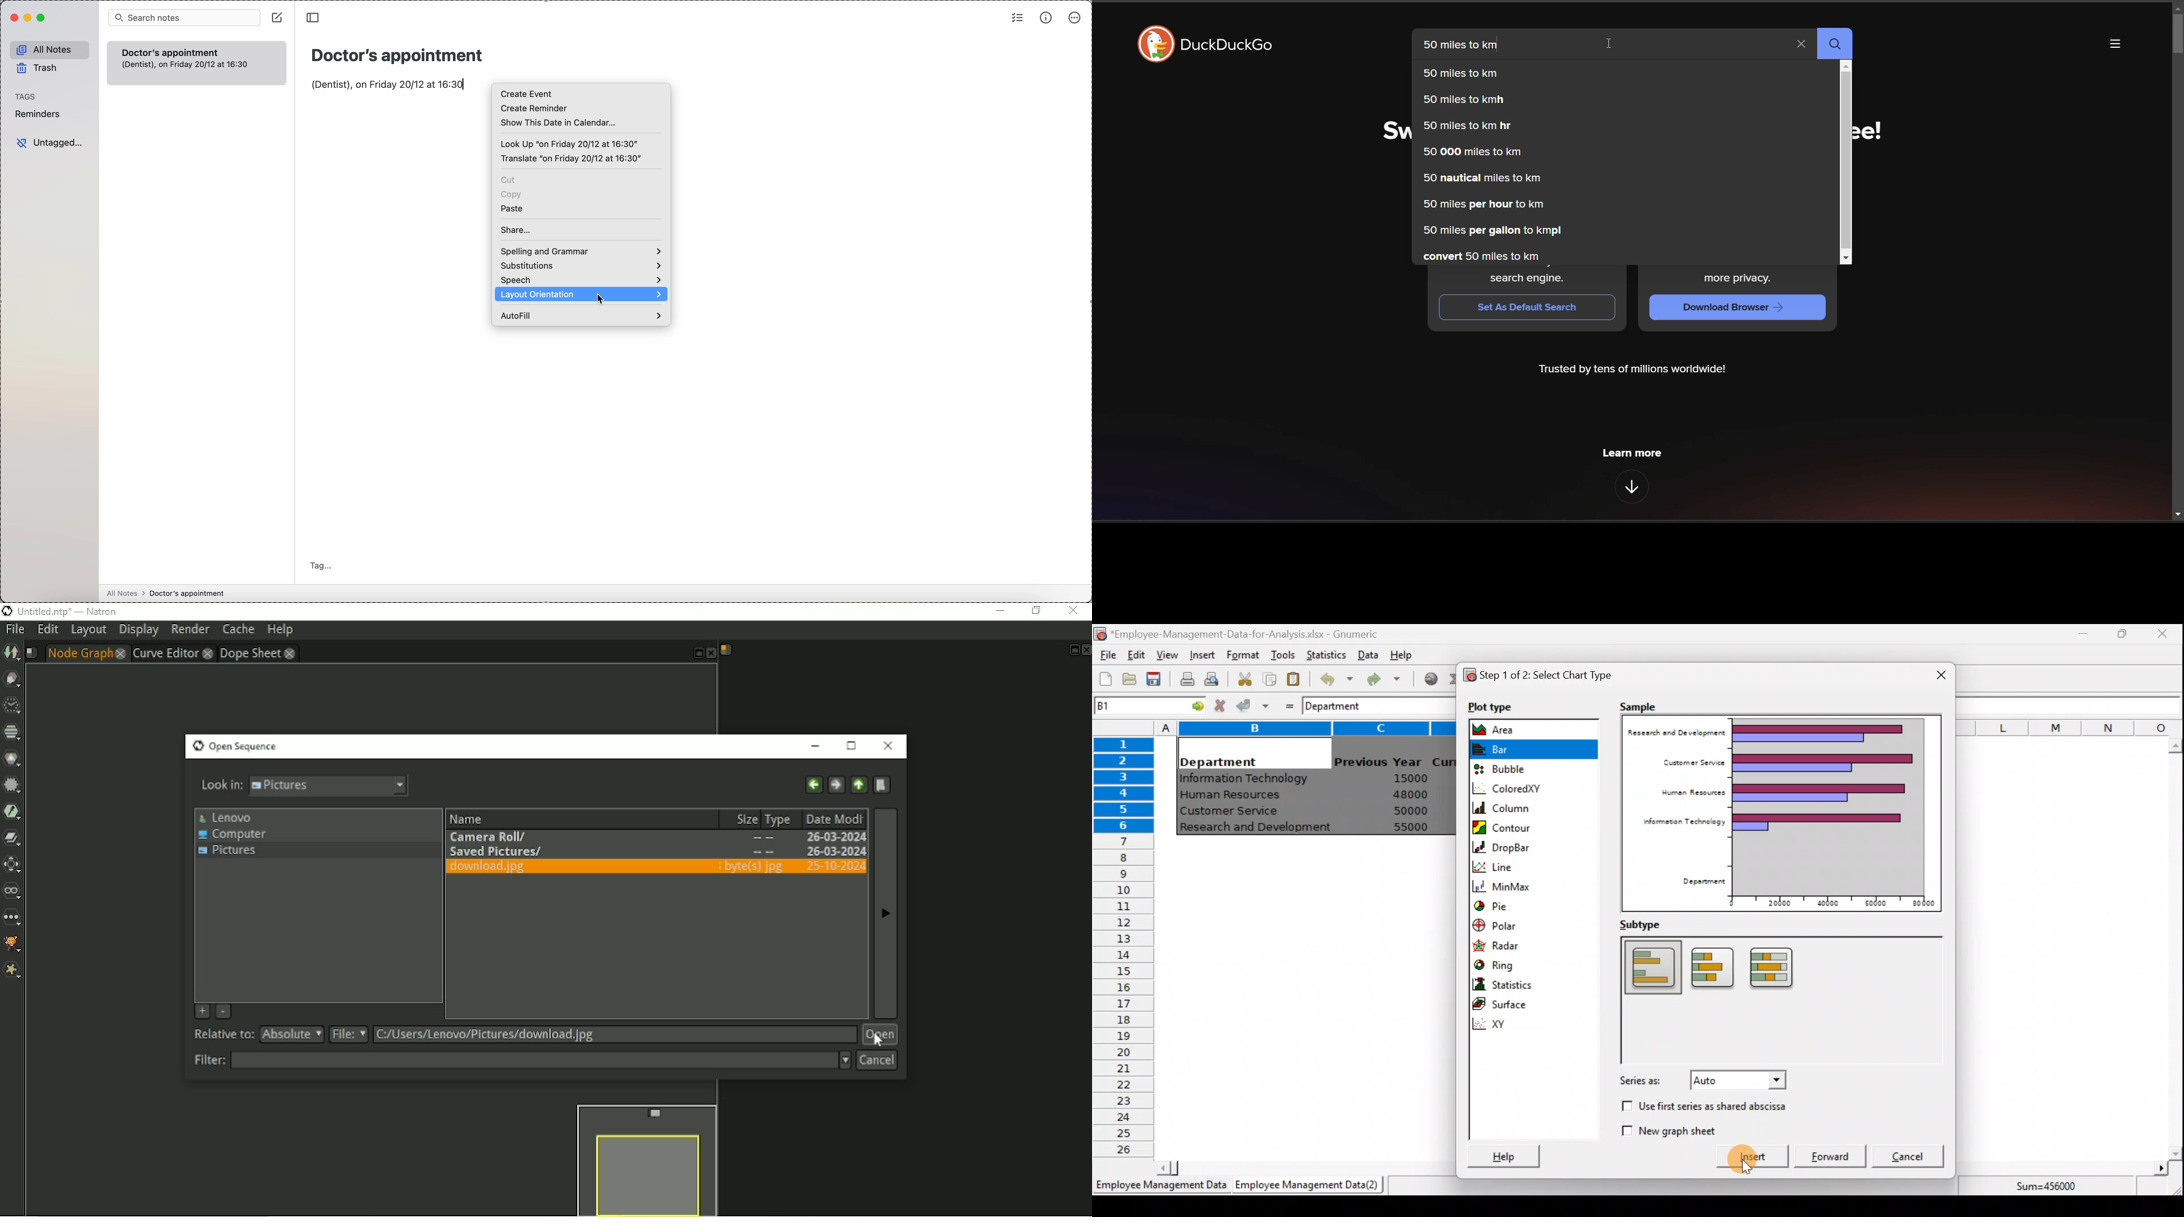  Describe the element at coordinates (277, 17) in the screenshot. I see `create note` at that location.